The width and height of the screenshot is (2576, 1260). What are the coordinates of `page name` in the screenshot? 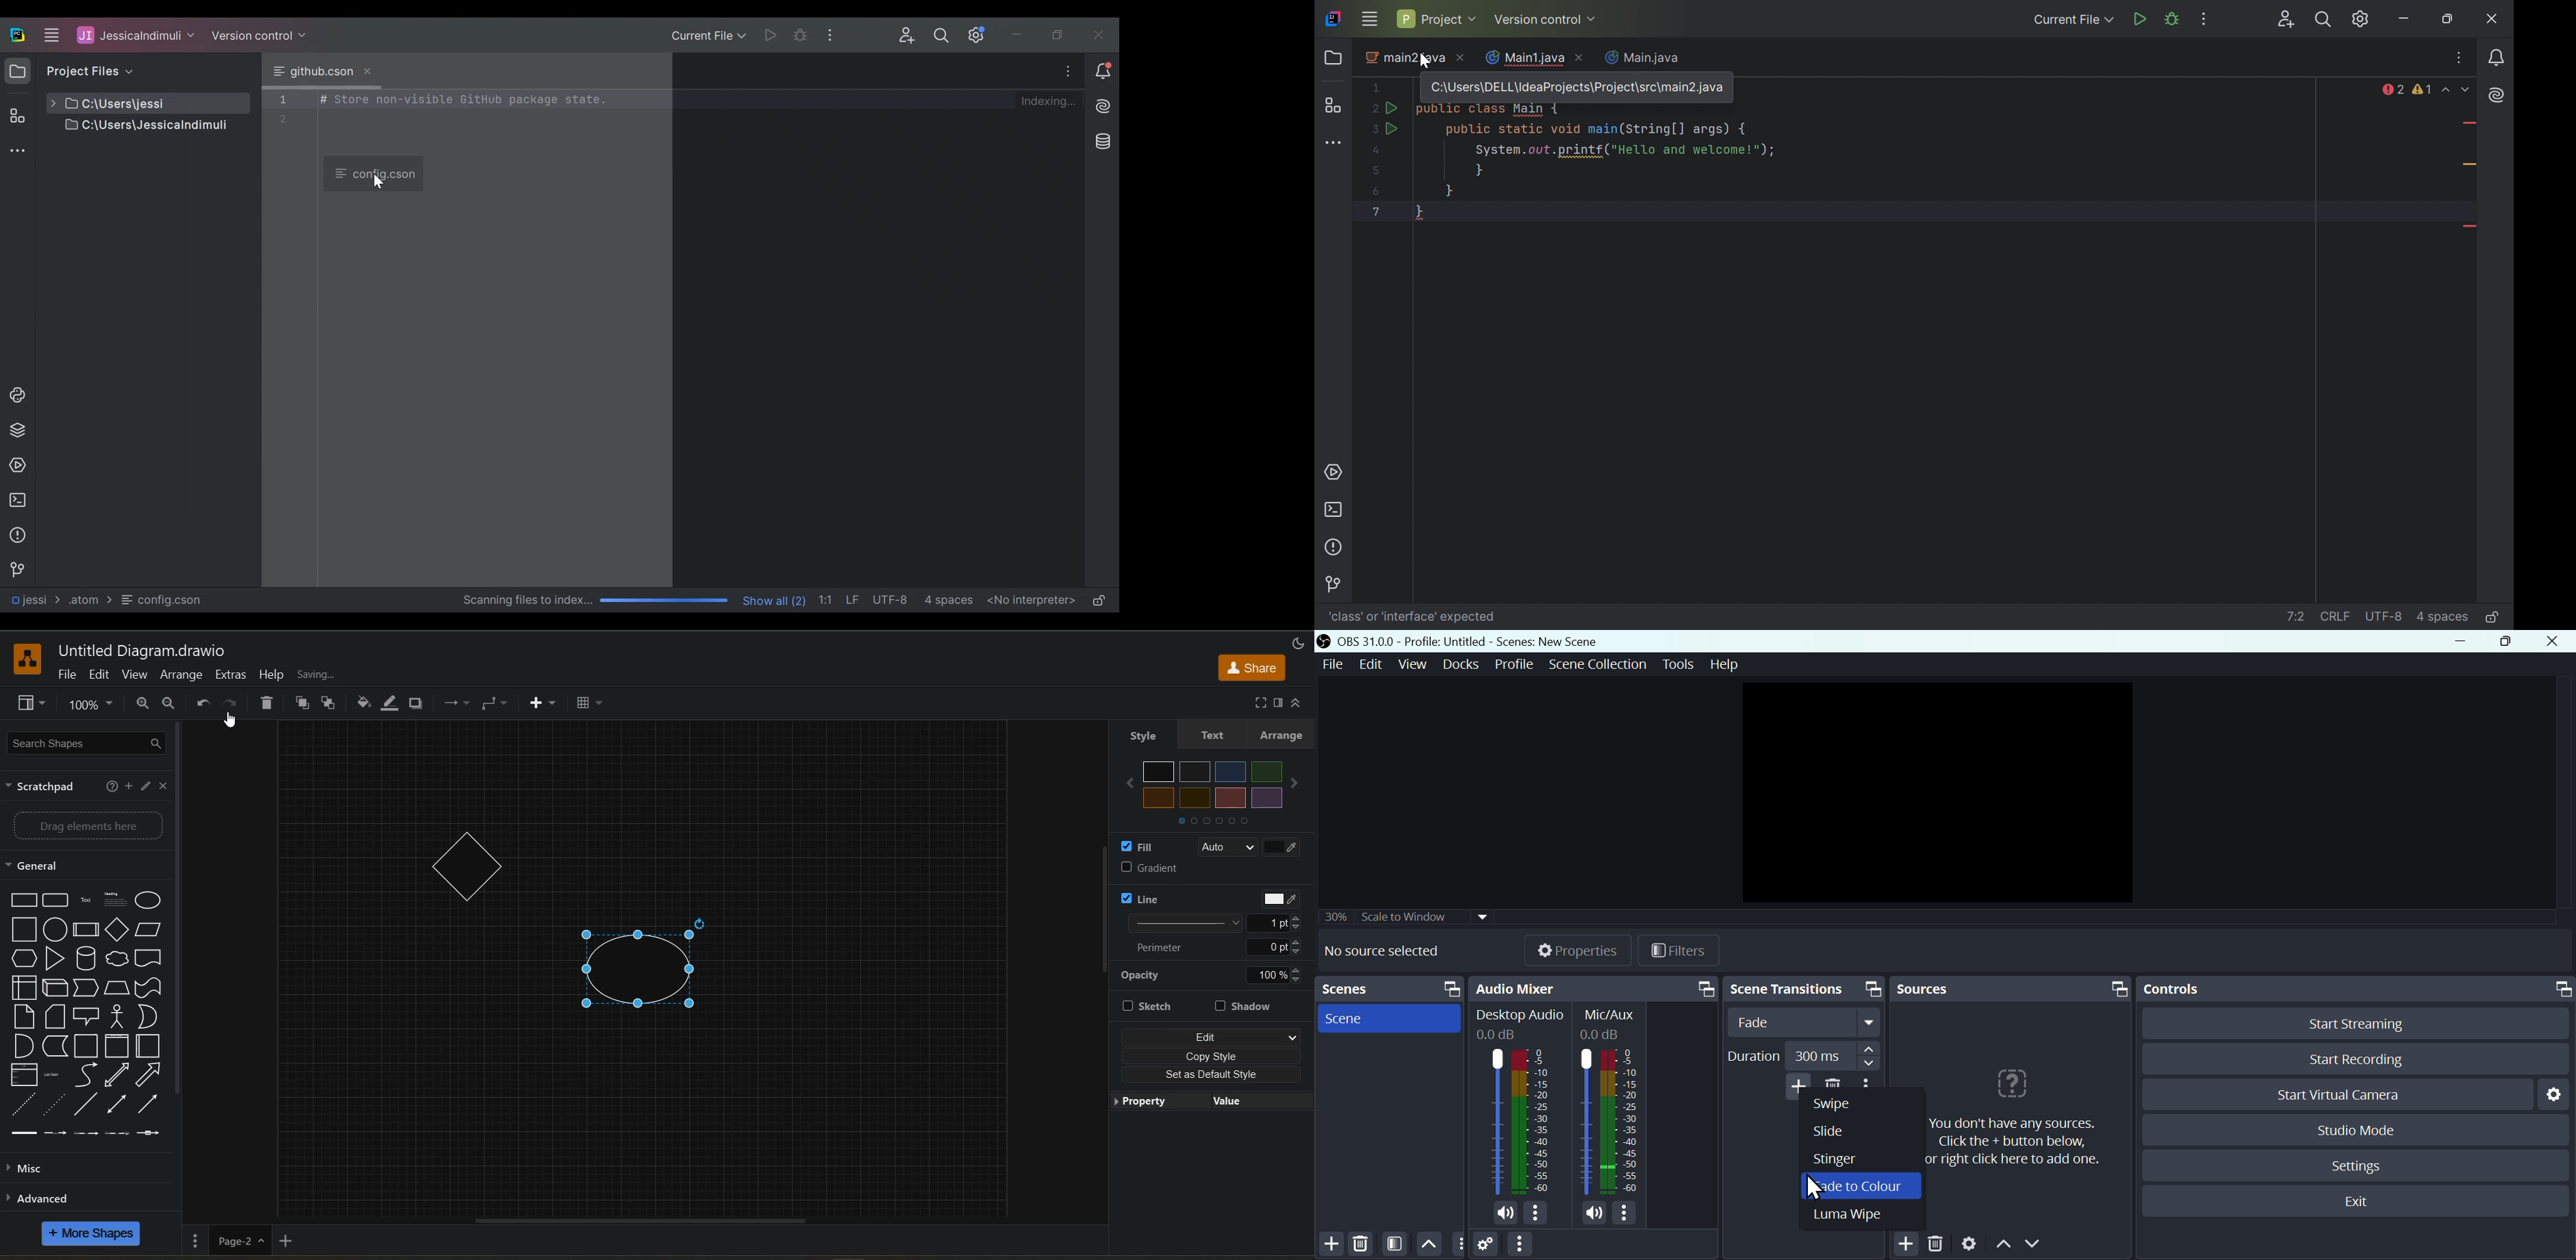 It's located at (239, 1240).